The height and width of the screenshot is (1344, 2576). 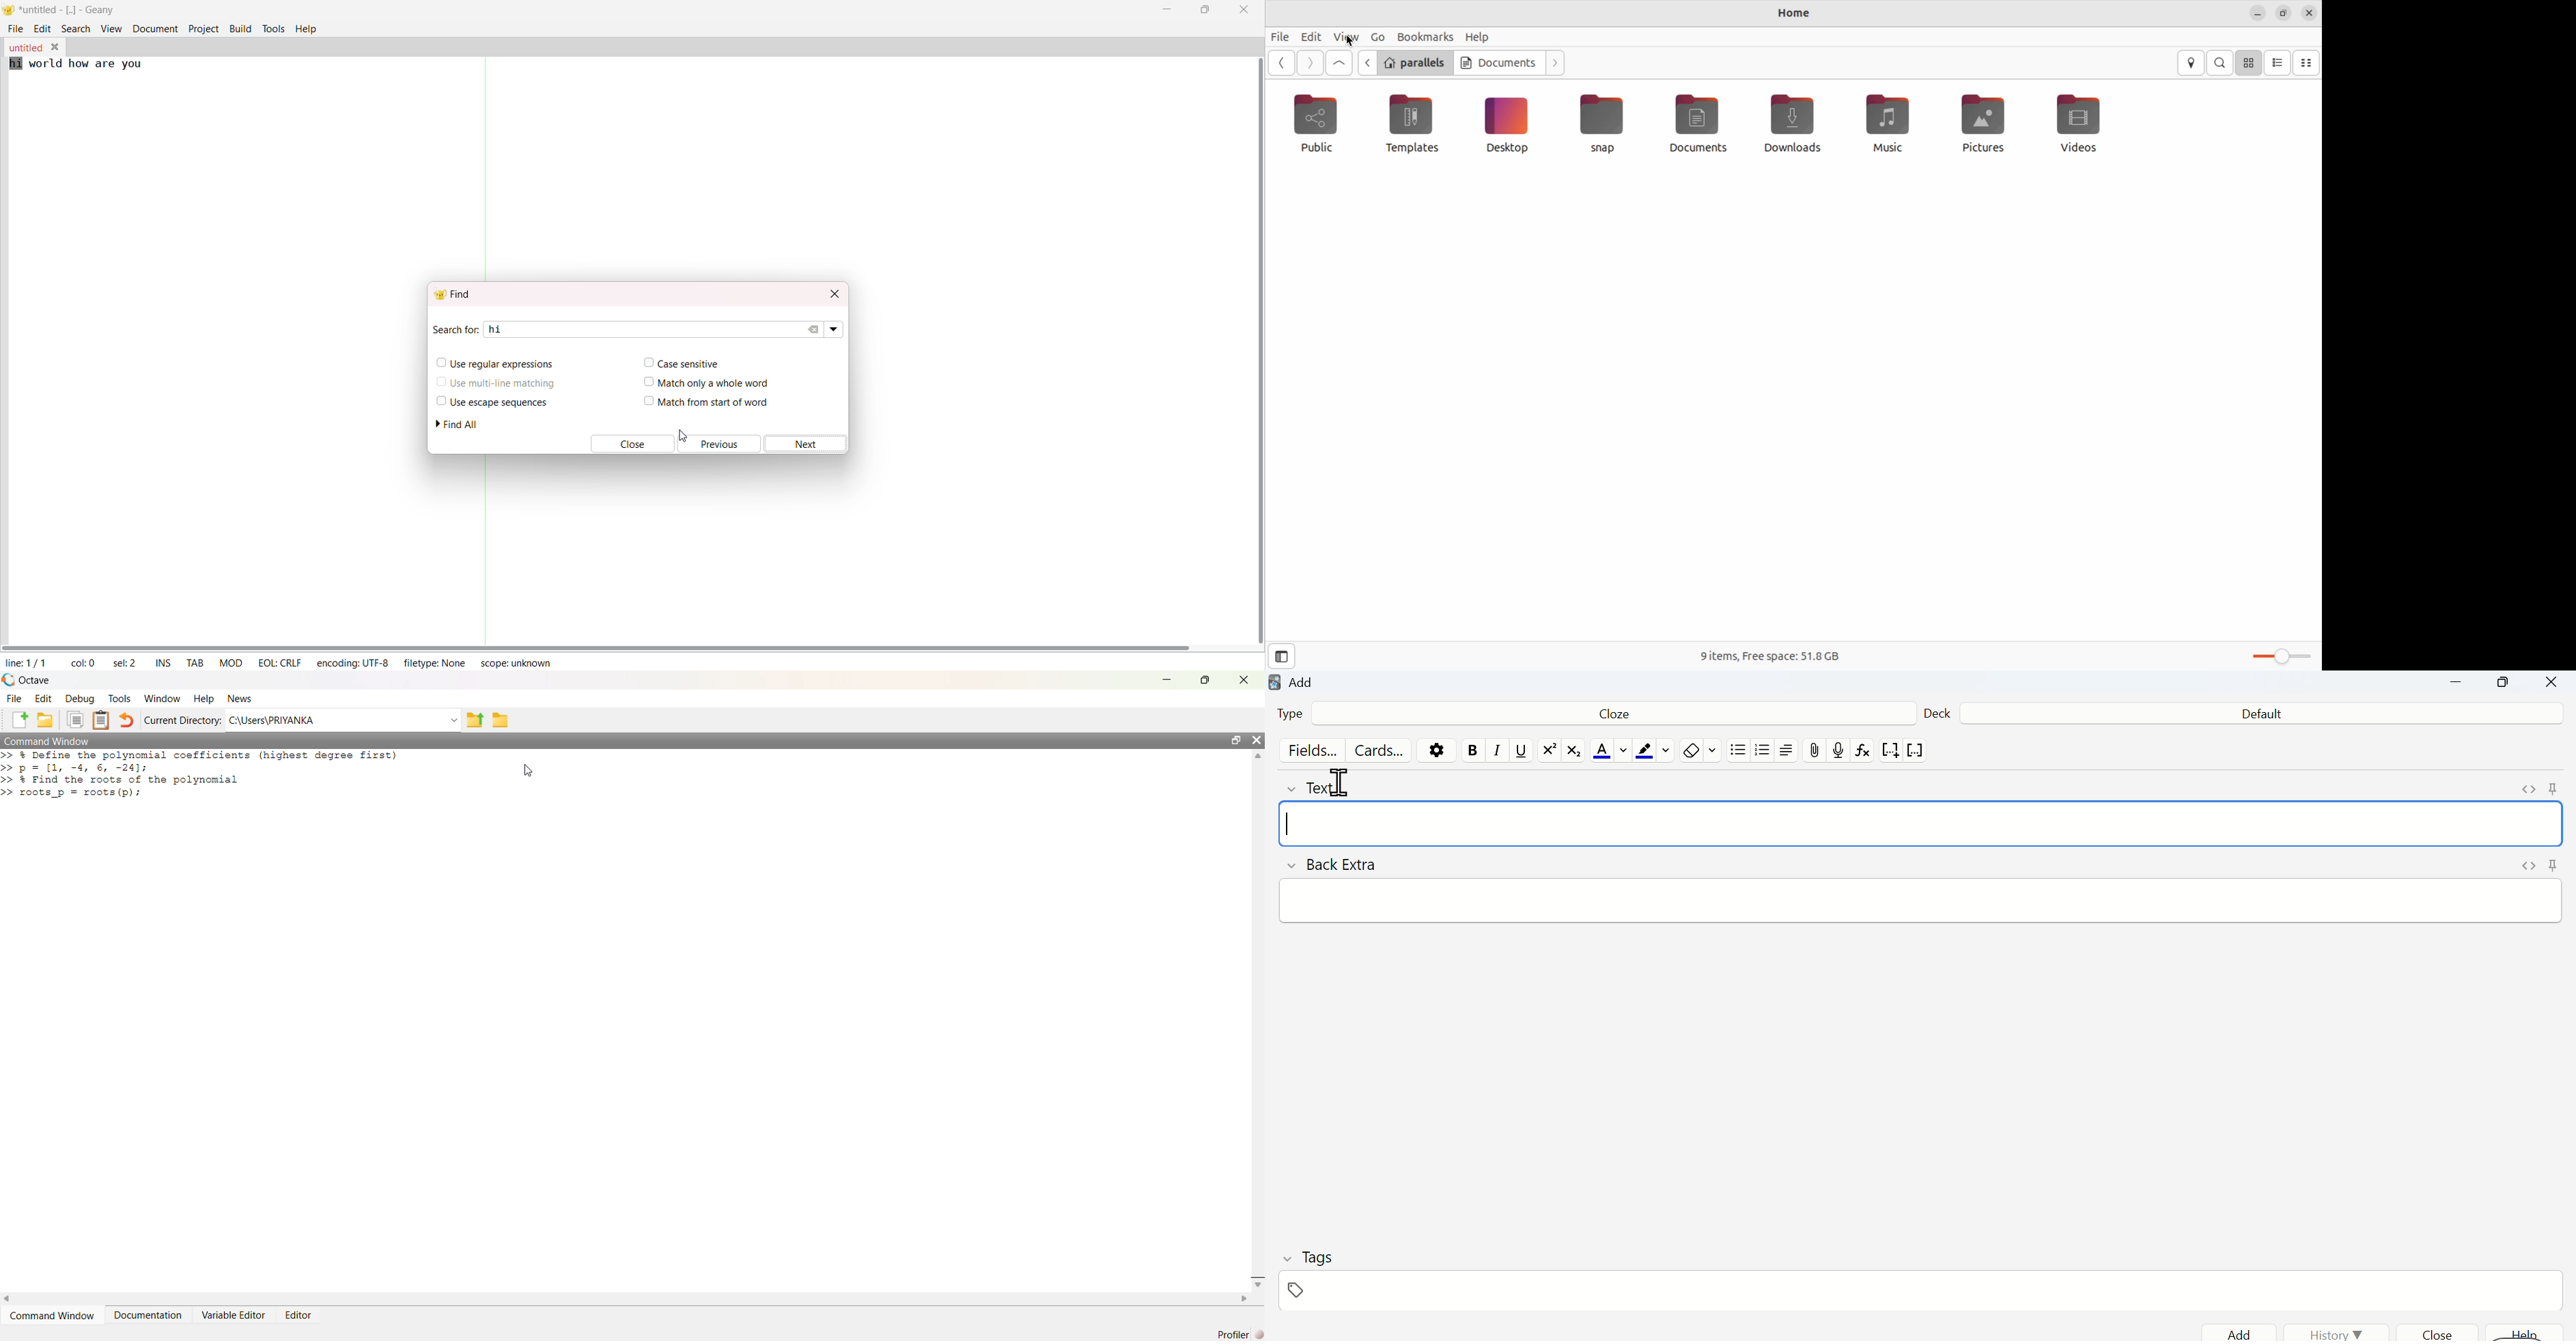 What do you see at coordinates (24, 45) in the screenshot?
I see `untitled` at bounding box center [24, 45].